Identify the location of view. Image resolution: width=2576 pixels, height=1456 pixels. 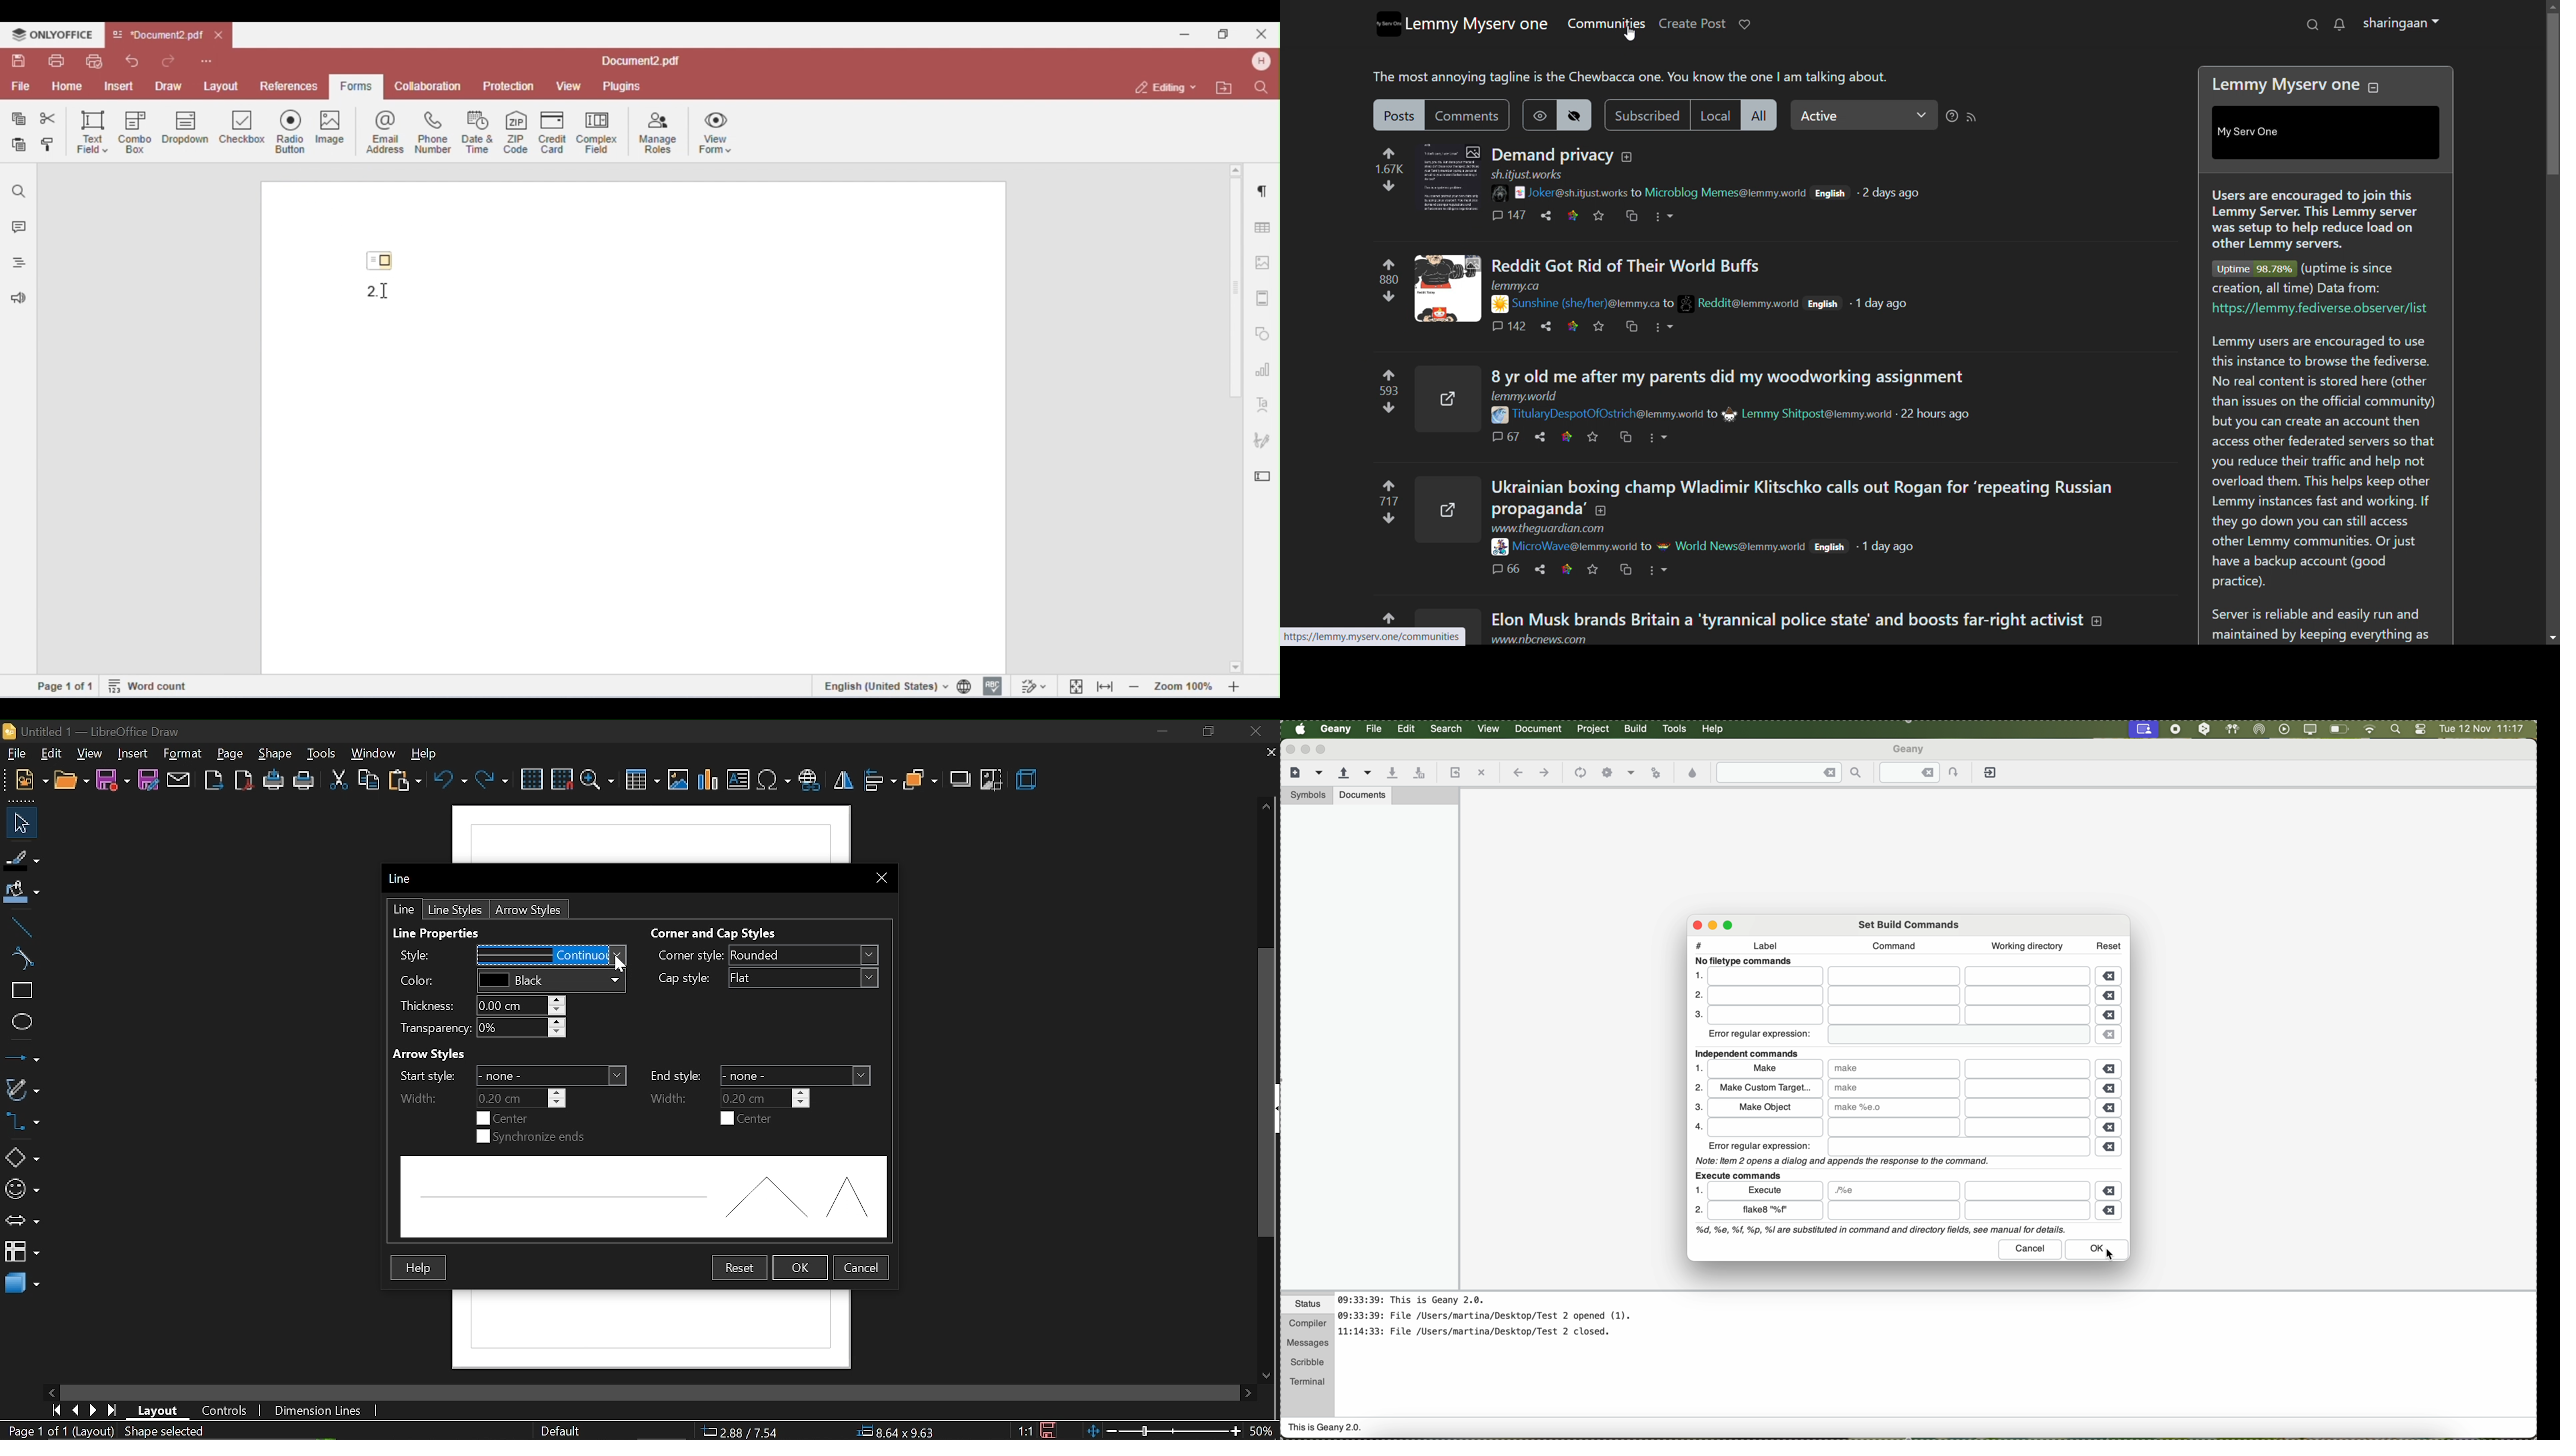
(88, 754).